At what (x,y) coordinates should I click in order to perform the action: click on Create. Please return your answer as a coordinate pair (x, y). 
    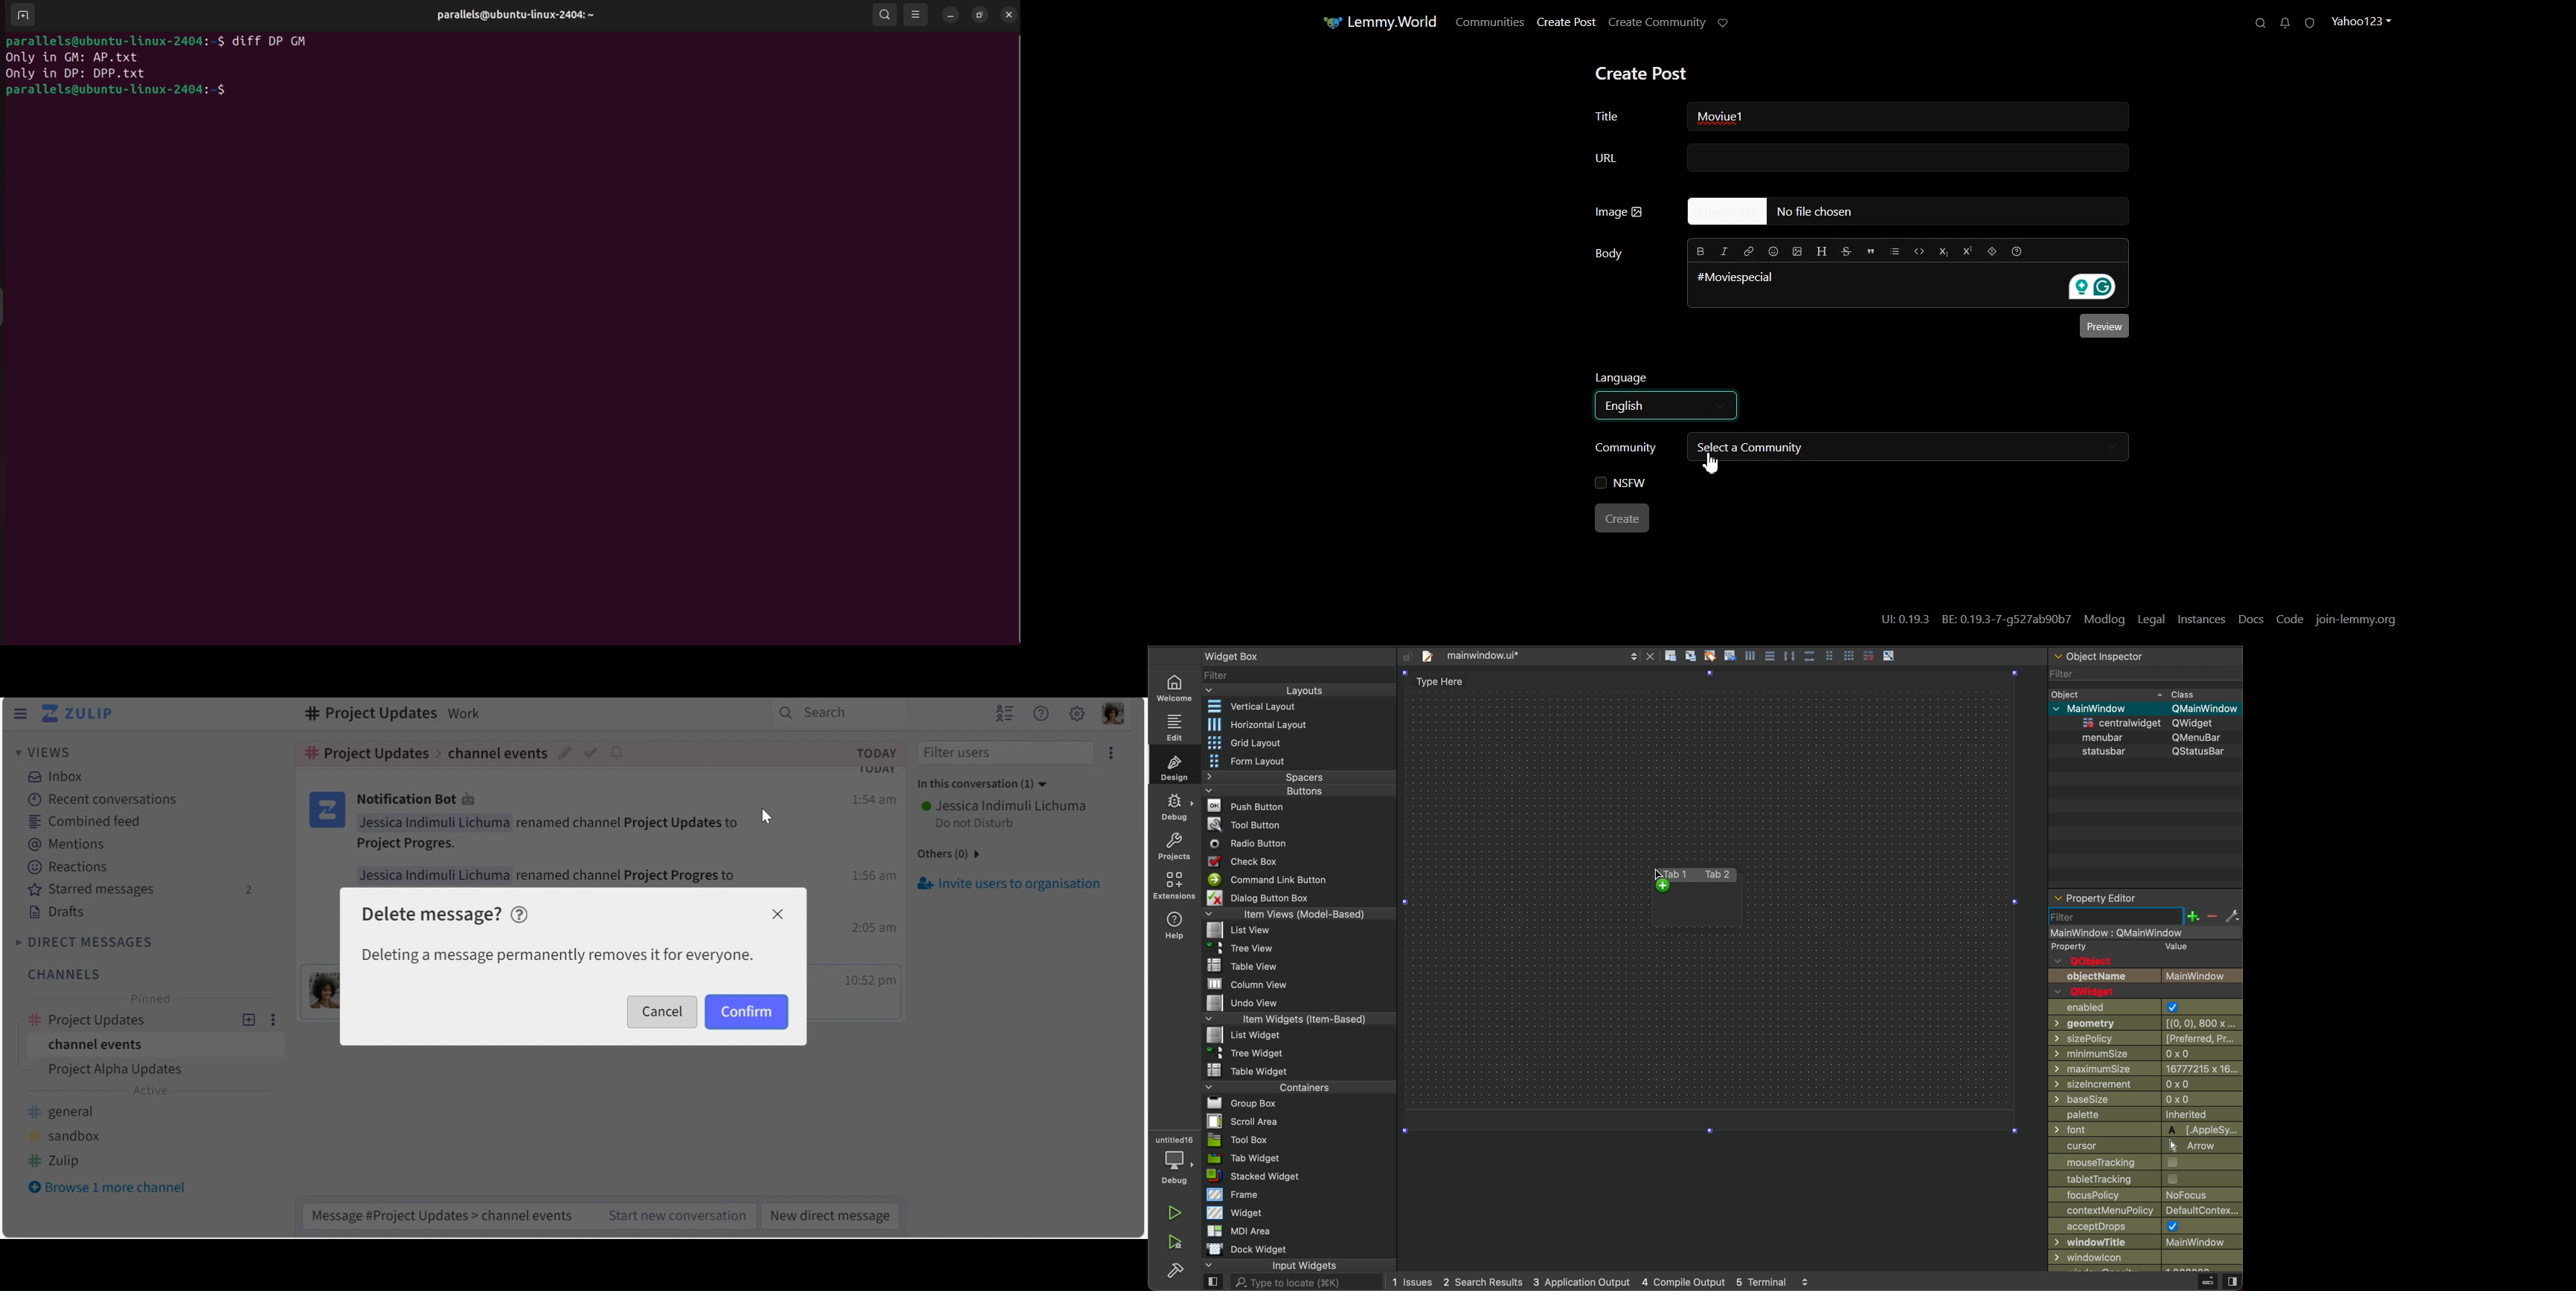
    Looking at the image, I should click on (1624, 519).